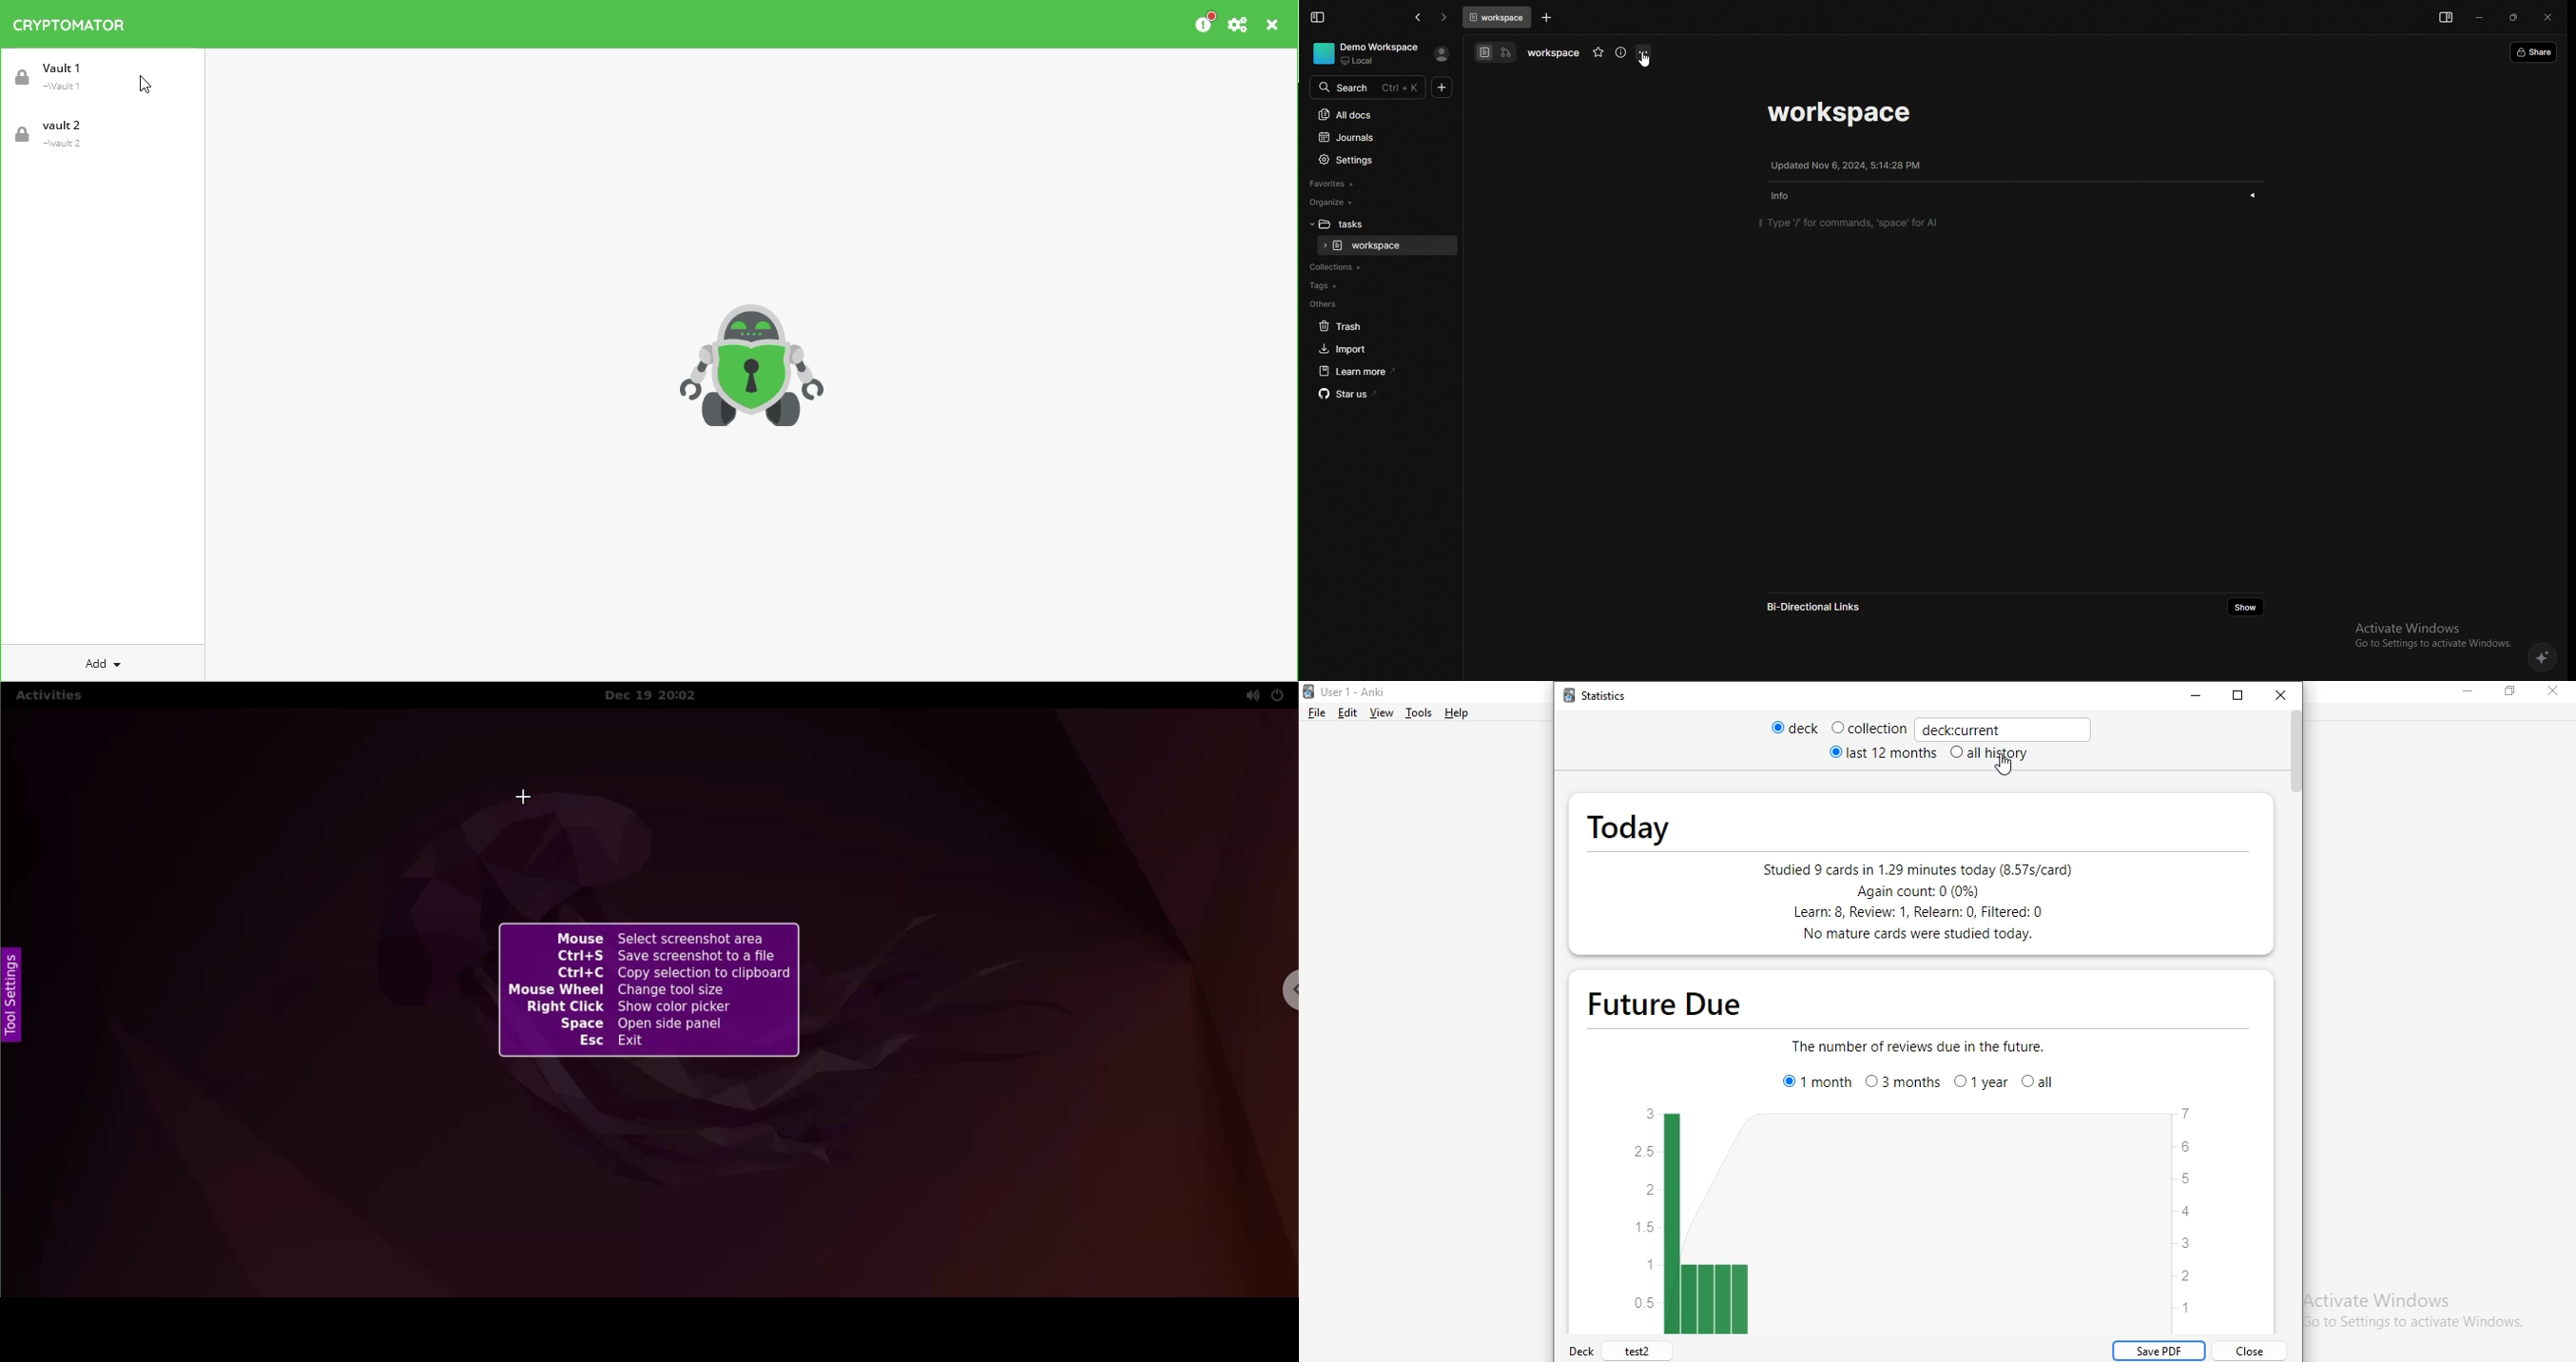  Describe the element at coordinates (1643, 62) in the screenshot. I see `cursor` at that location.